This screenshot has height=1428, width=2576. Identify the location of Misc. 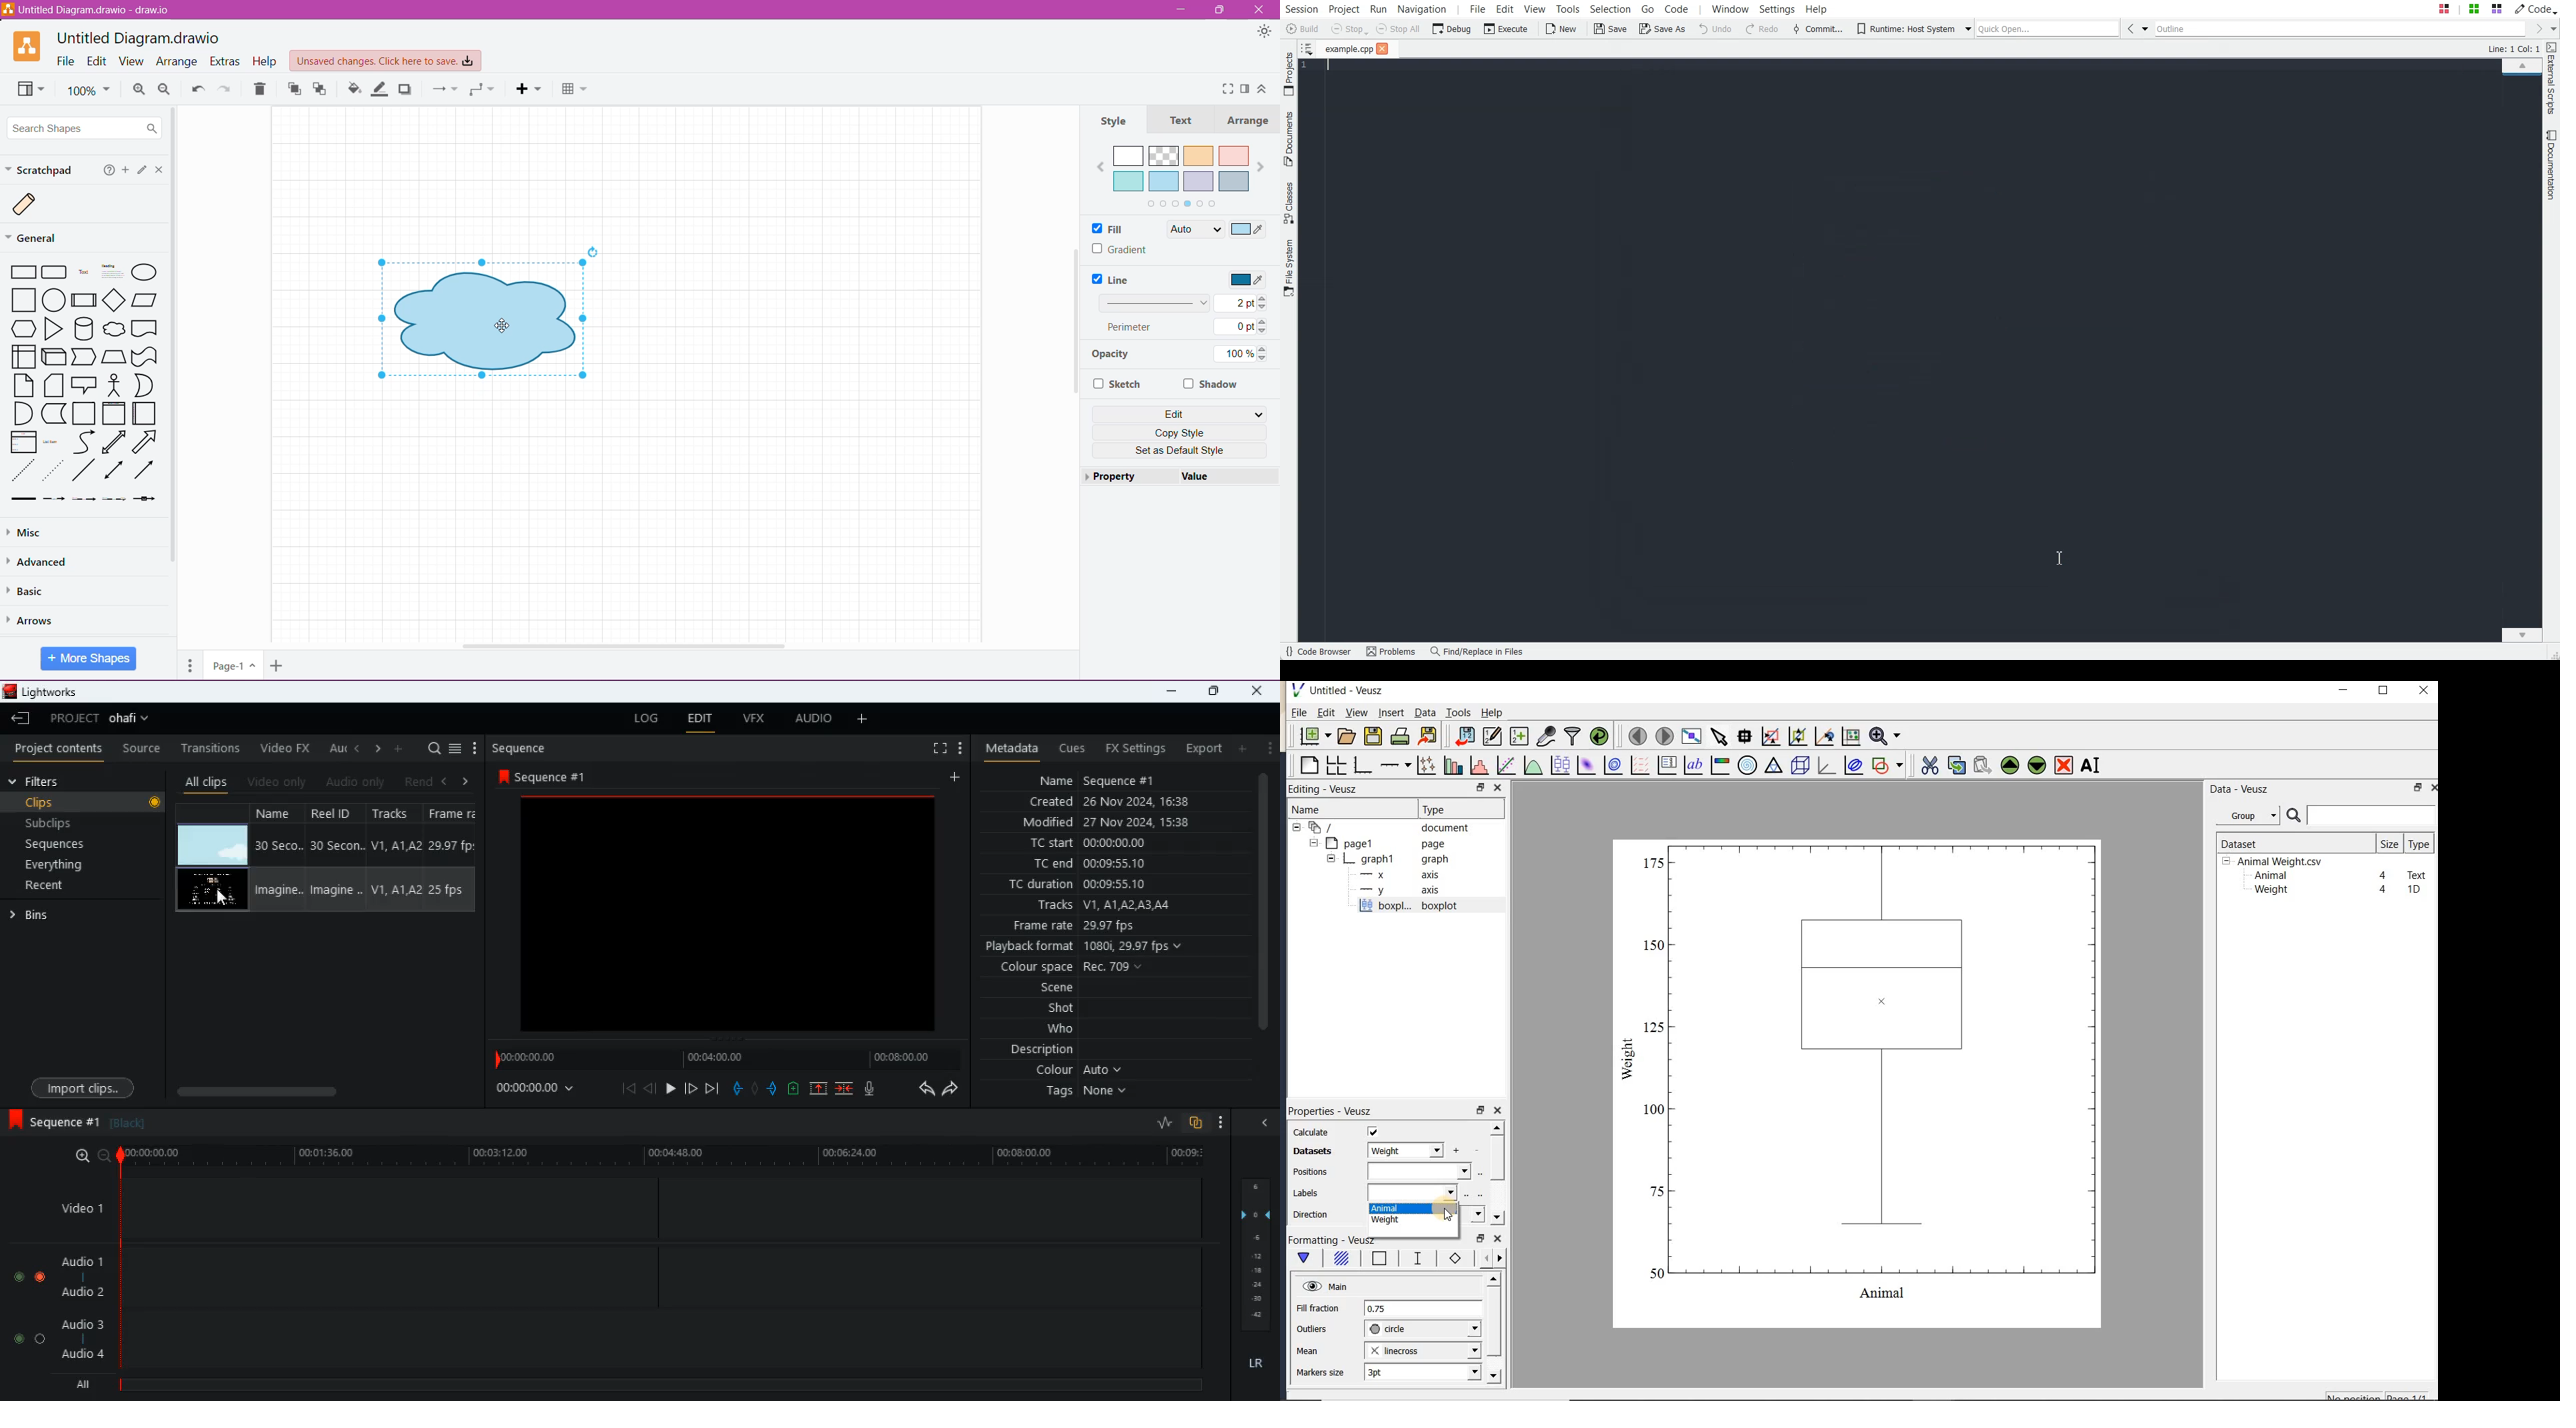
(27, 533).